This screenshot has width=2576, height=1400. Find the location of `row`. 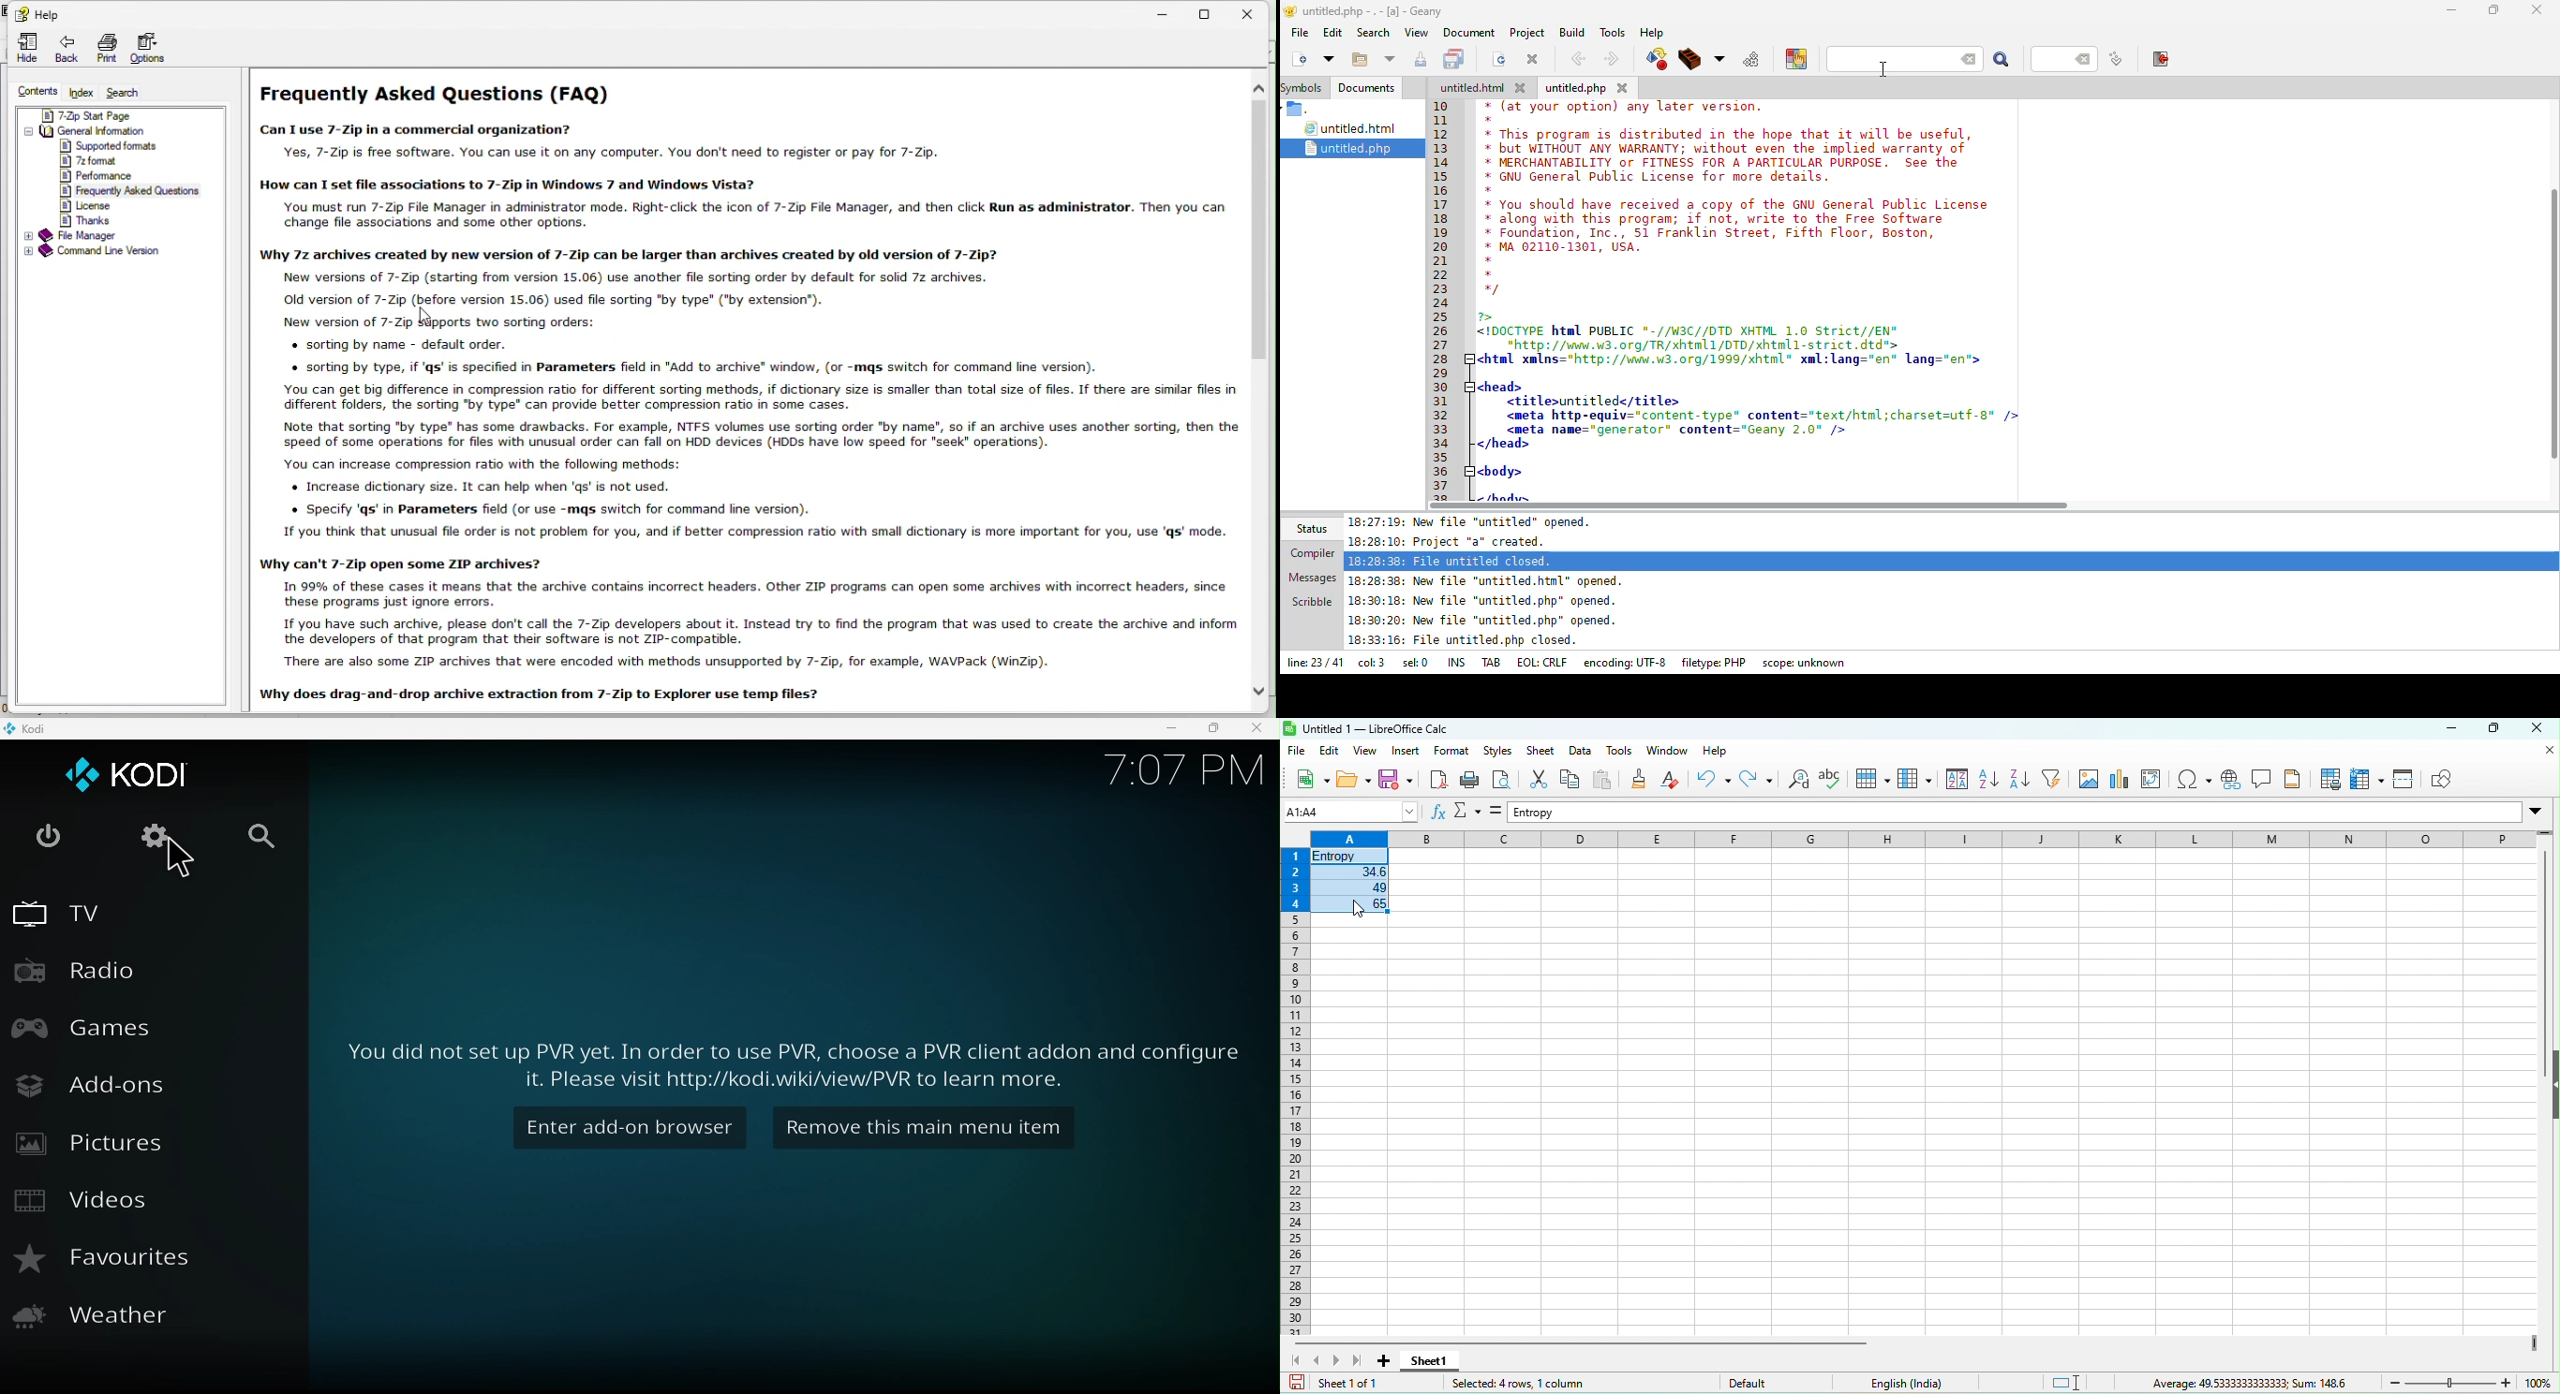

row is located at coordinates (1870, 778).